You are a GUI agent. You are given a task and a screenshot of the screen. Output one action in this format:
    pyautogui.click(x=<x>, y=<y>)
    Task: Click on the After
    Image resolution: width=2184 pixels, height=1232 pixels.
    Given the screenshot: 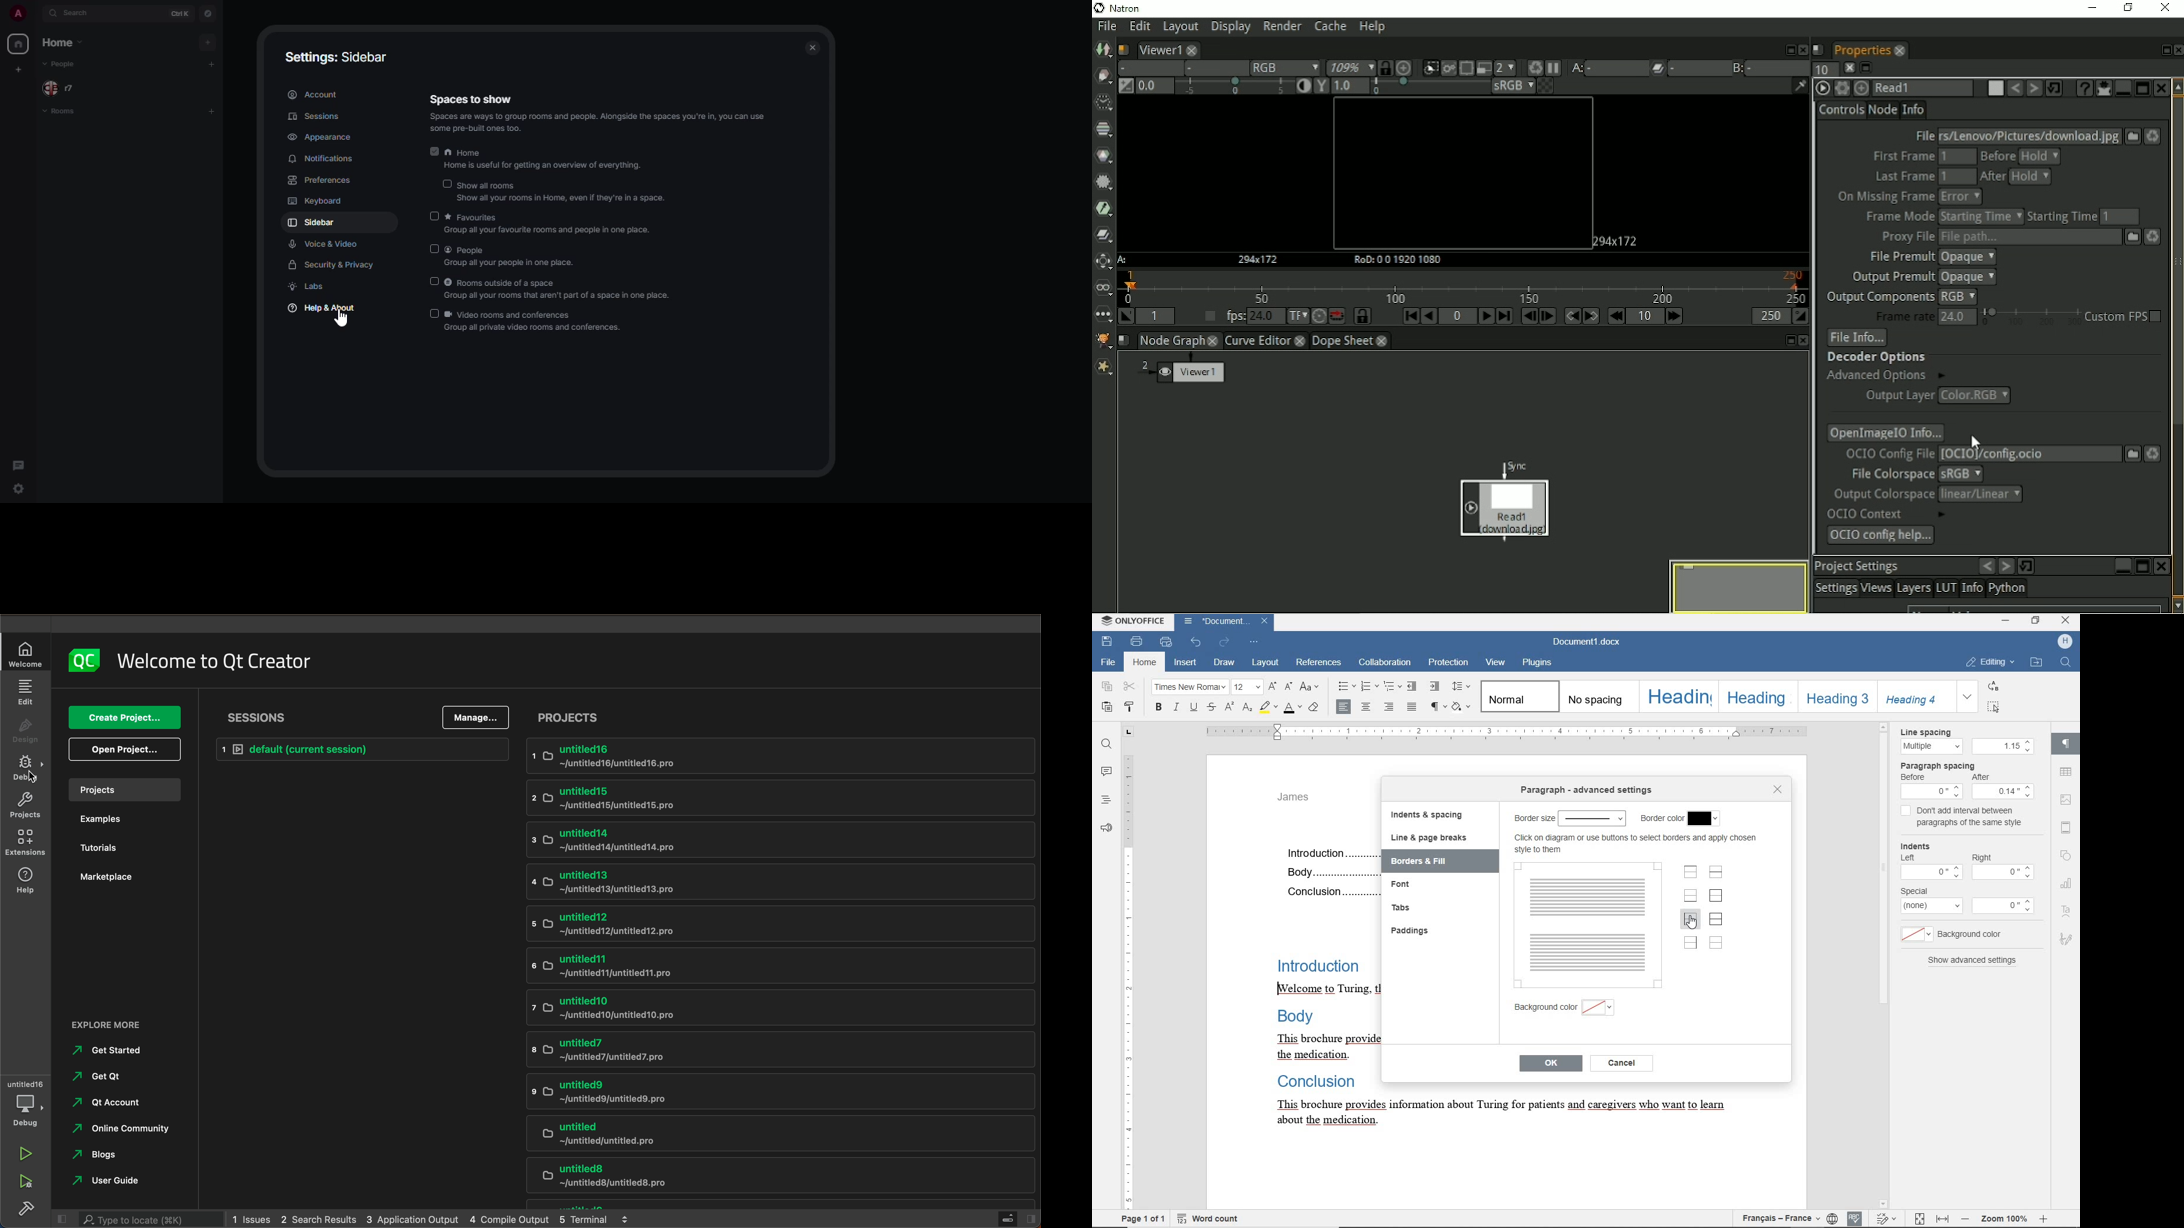 What is the action you would take?
    pyautogui.click(x=1988, y=777)
    